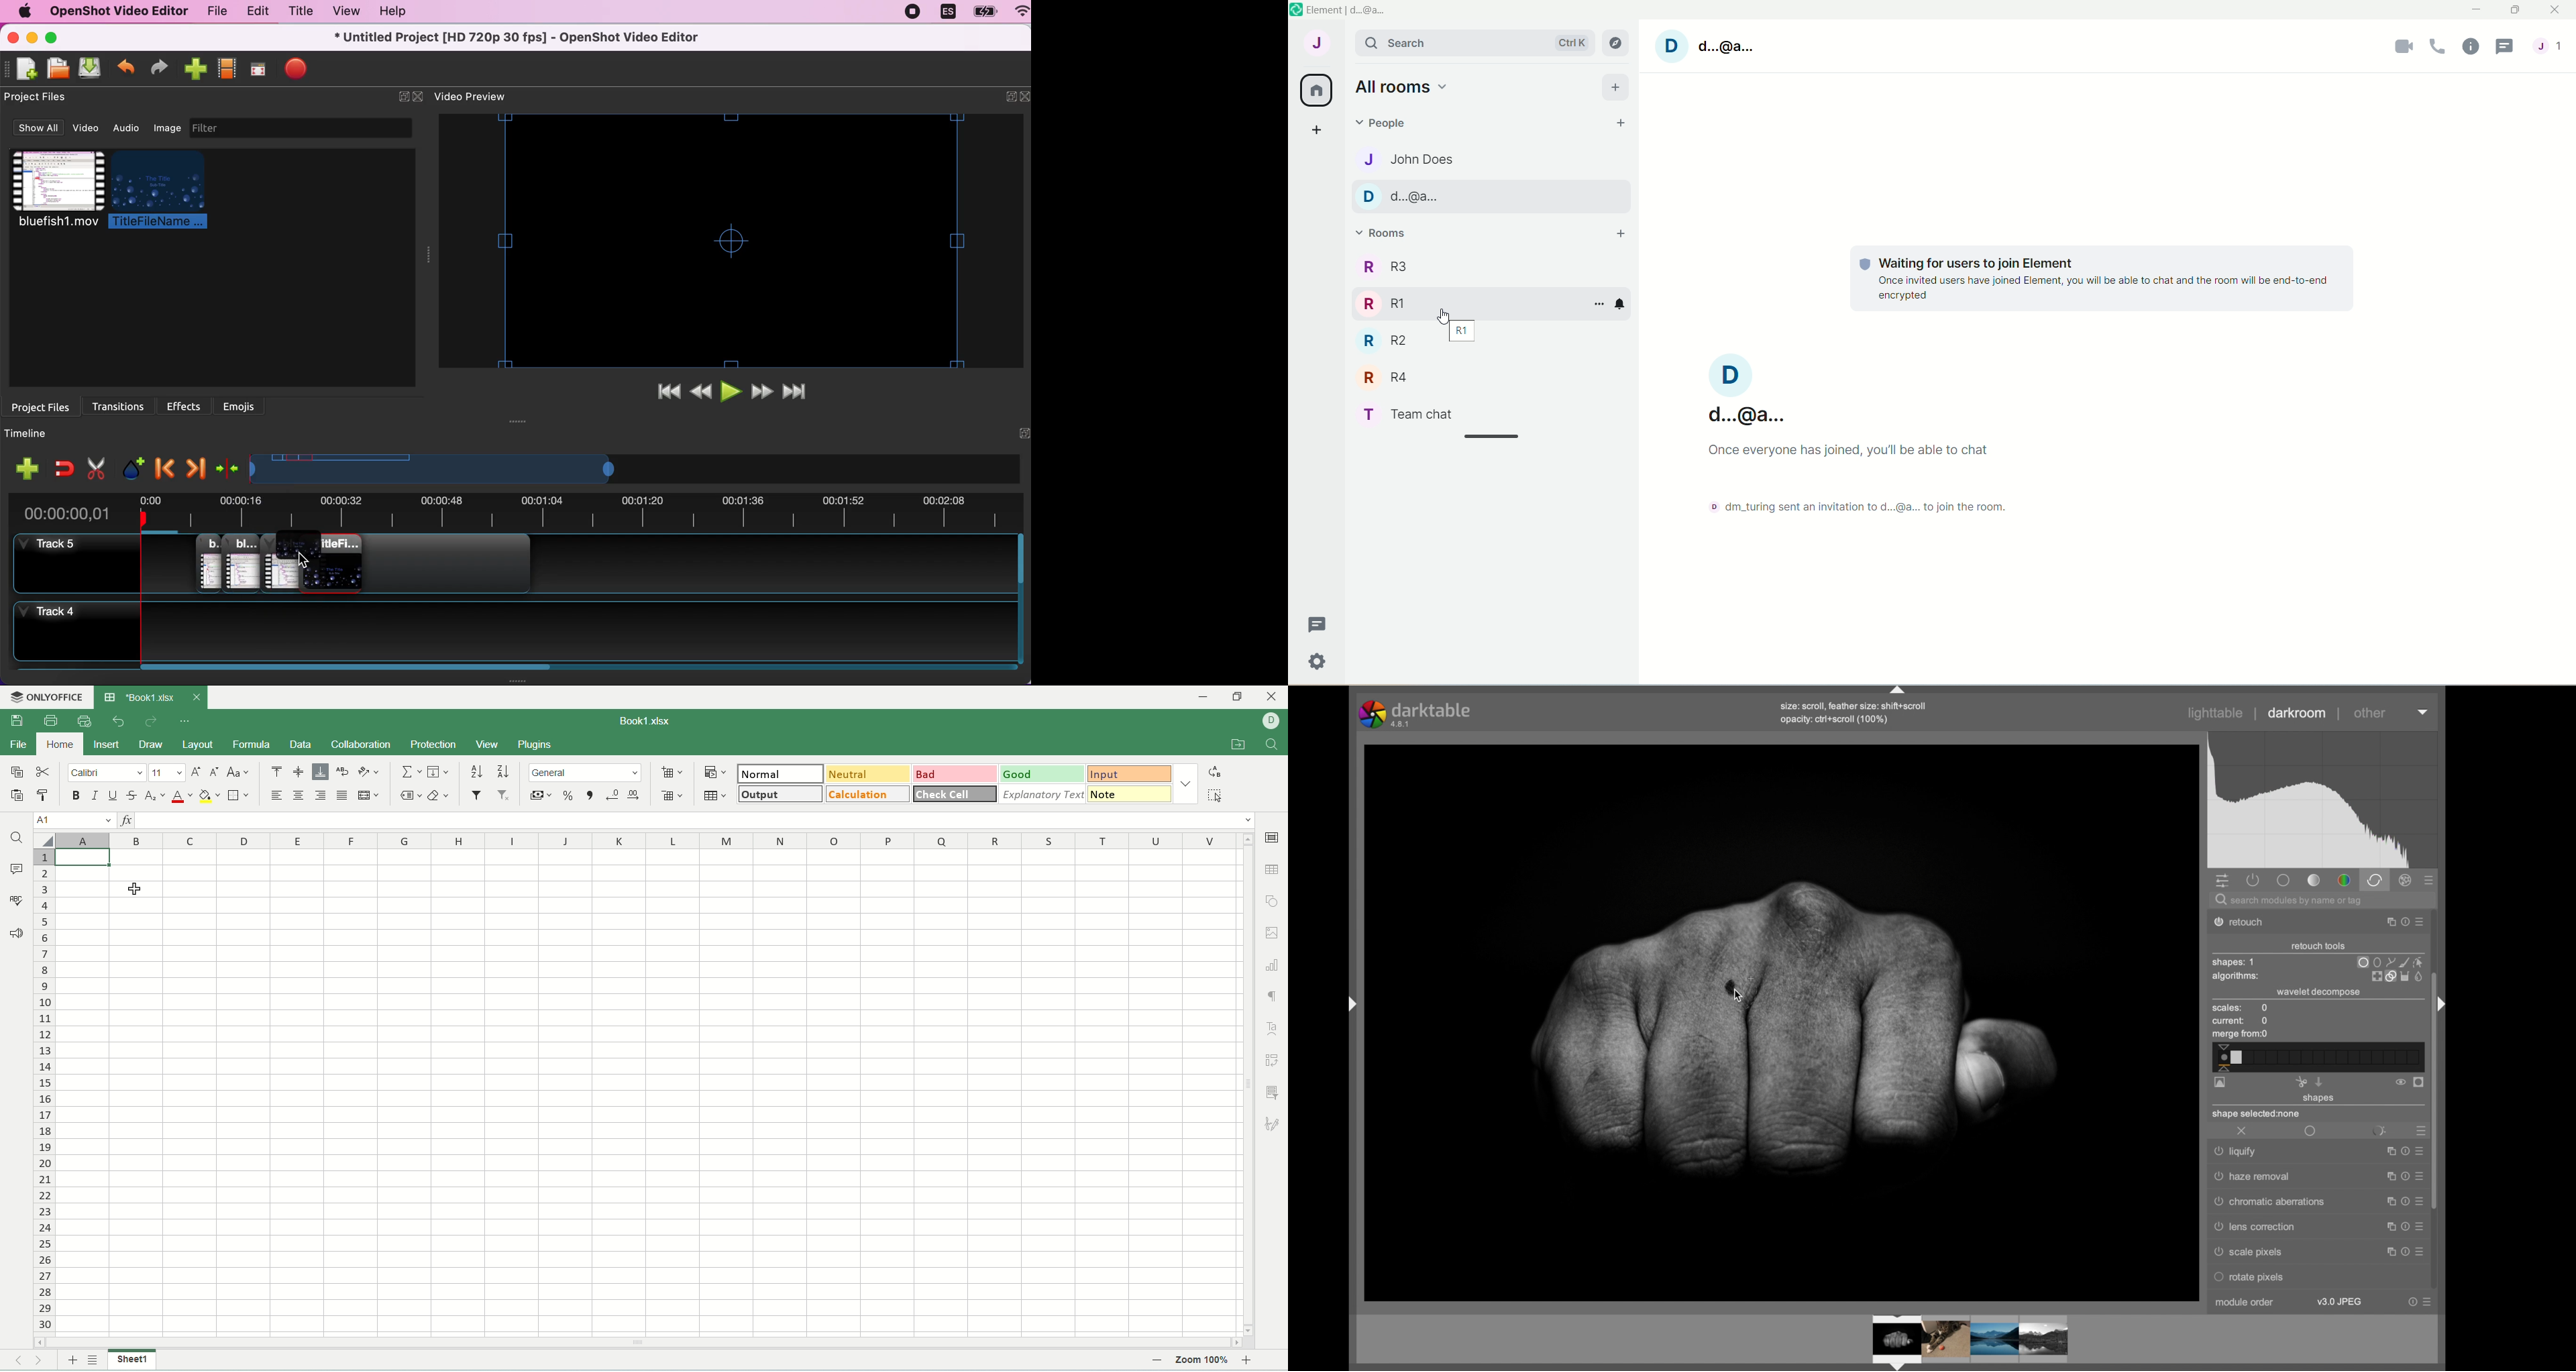 This screenshot has width=2576, height=1372. Describe the element at coordinates (1275, 720) in the screenshot. I see `username` at that location.